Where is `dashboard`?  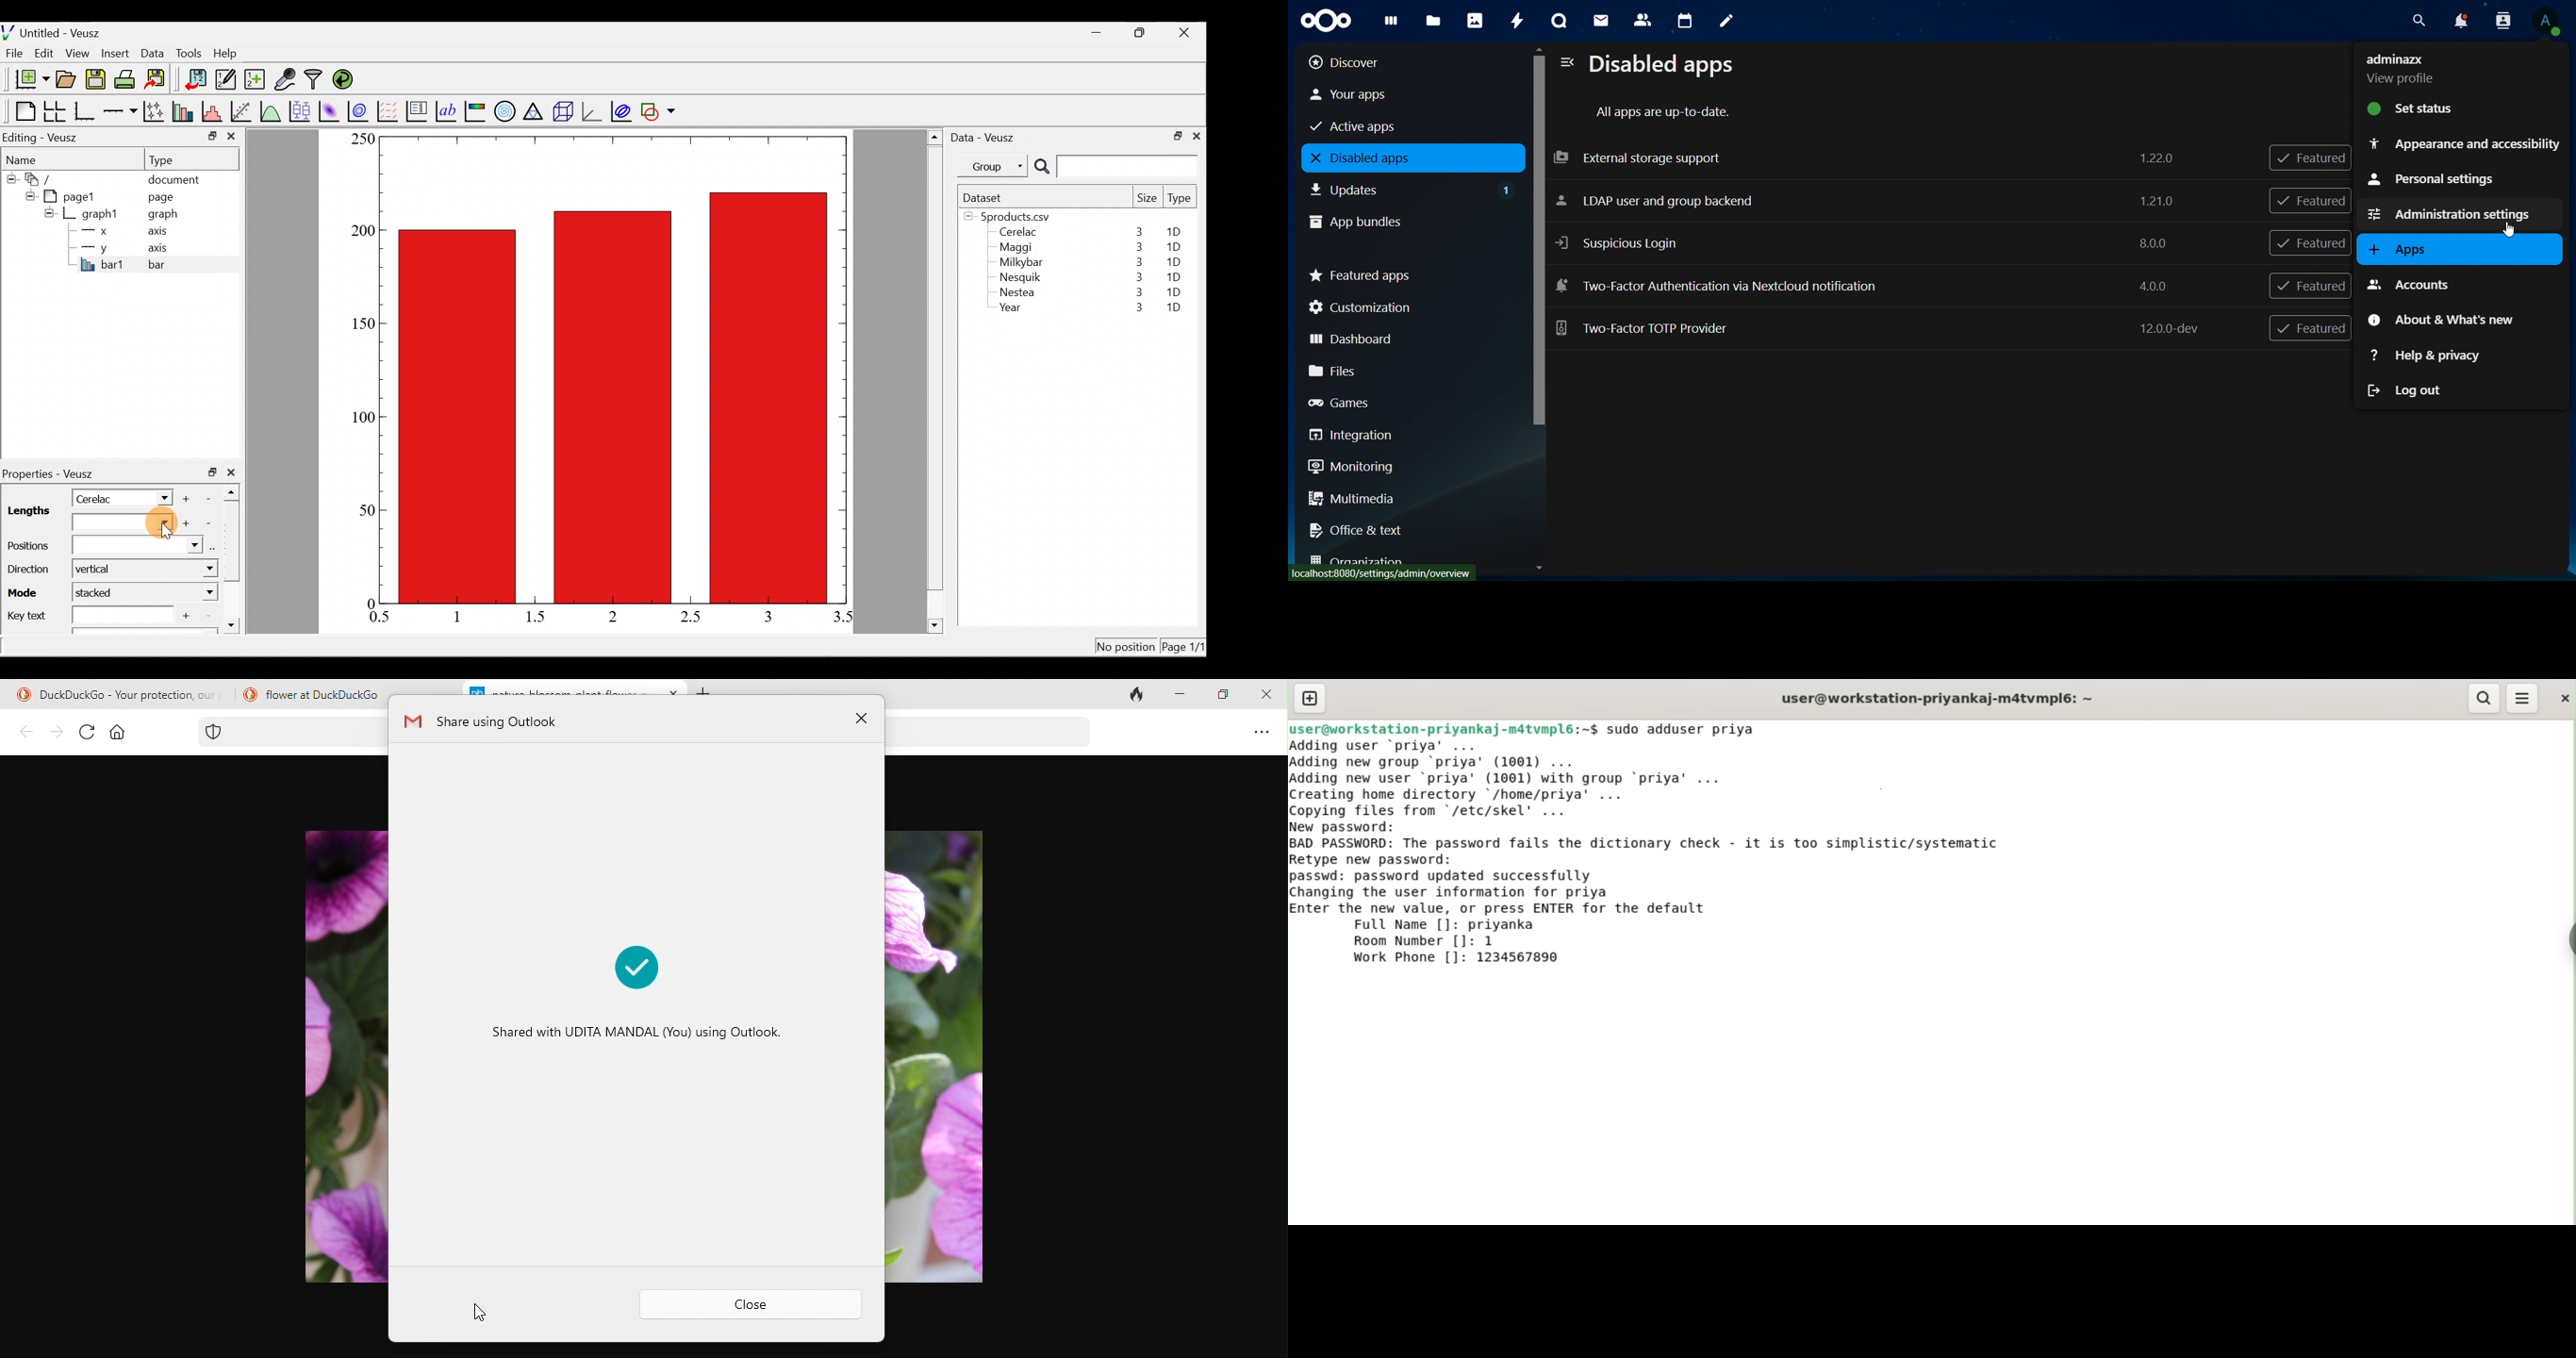
dashboard is located at coordinates (1389, 23).